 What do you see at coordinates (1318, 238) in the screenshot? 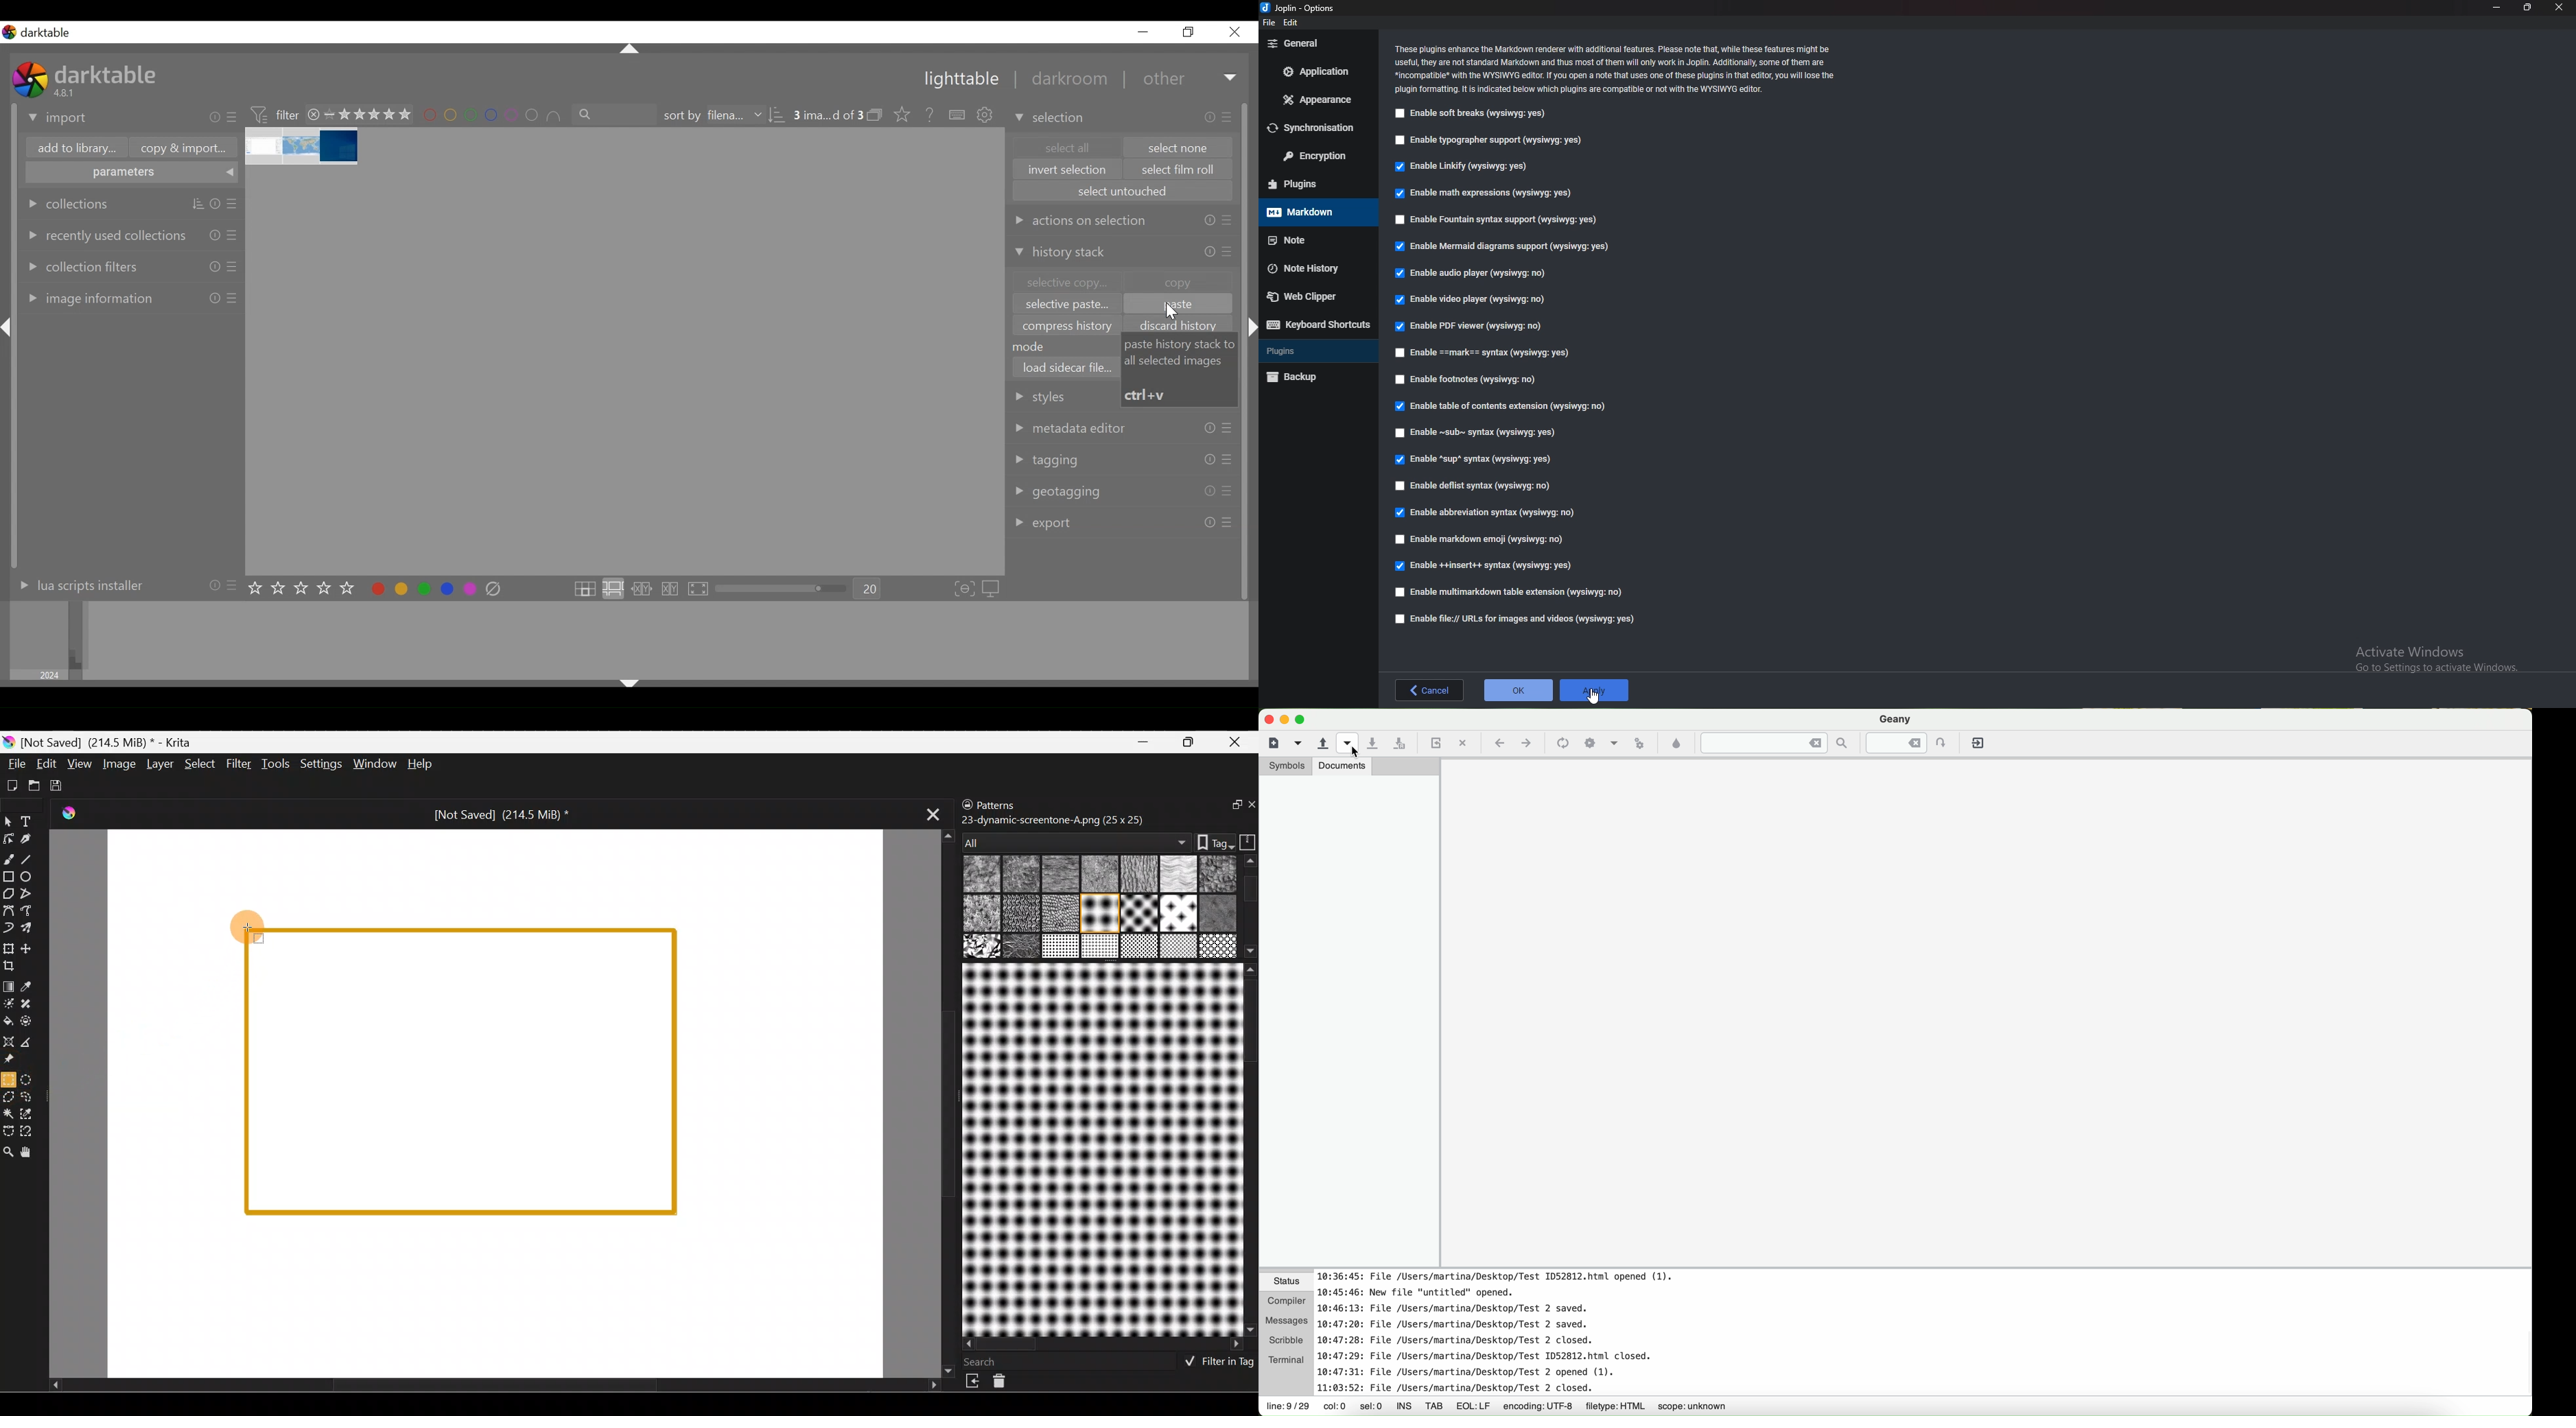
I see `note` at bounding box center [1318, 238].